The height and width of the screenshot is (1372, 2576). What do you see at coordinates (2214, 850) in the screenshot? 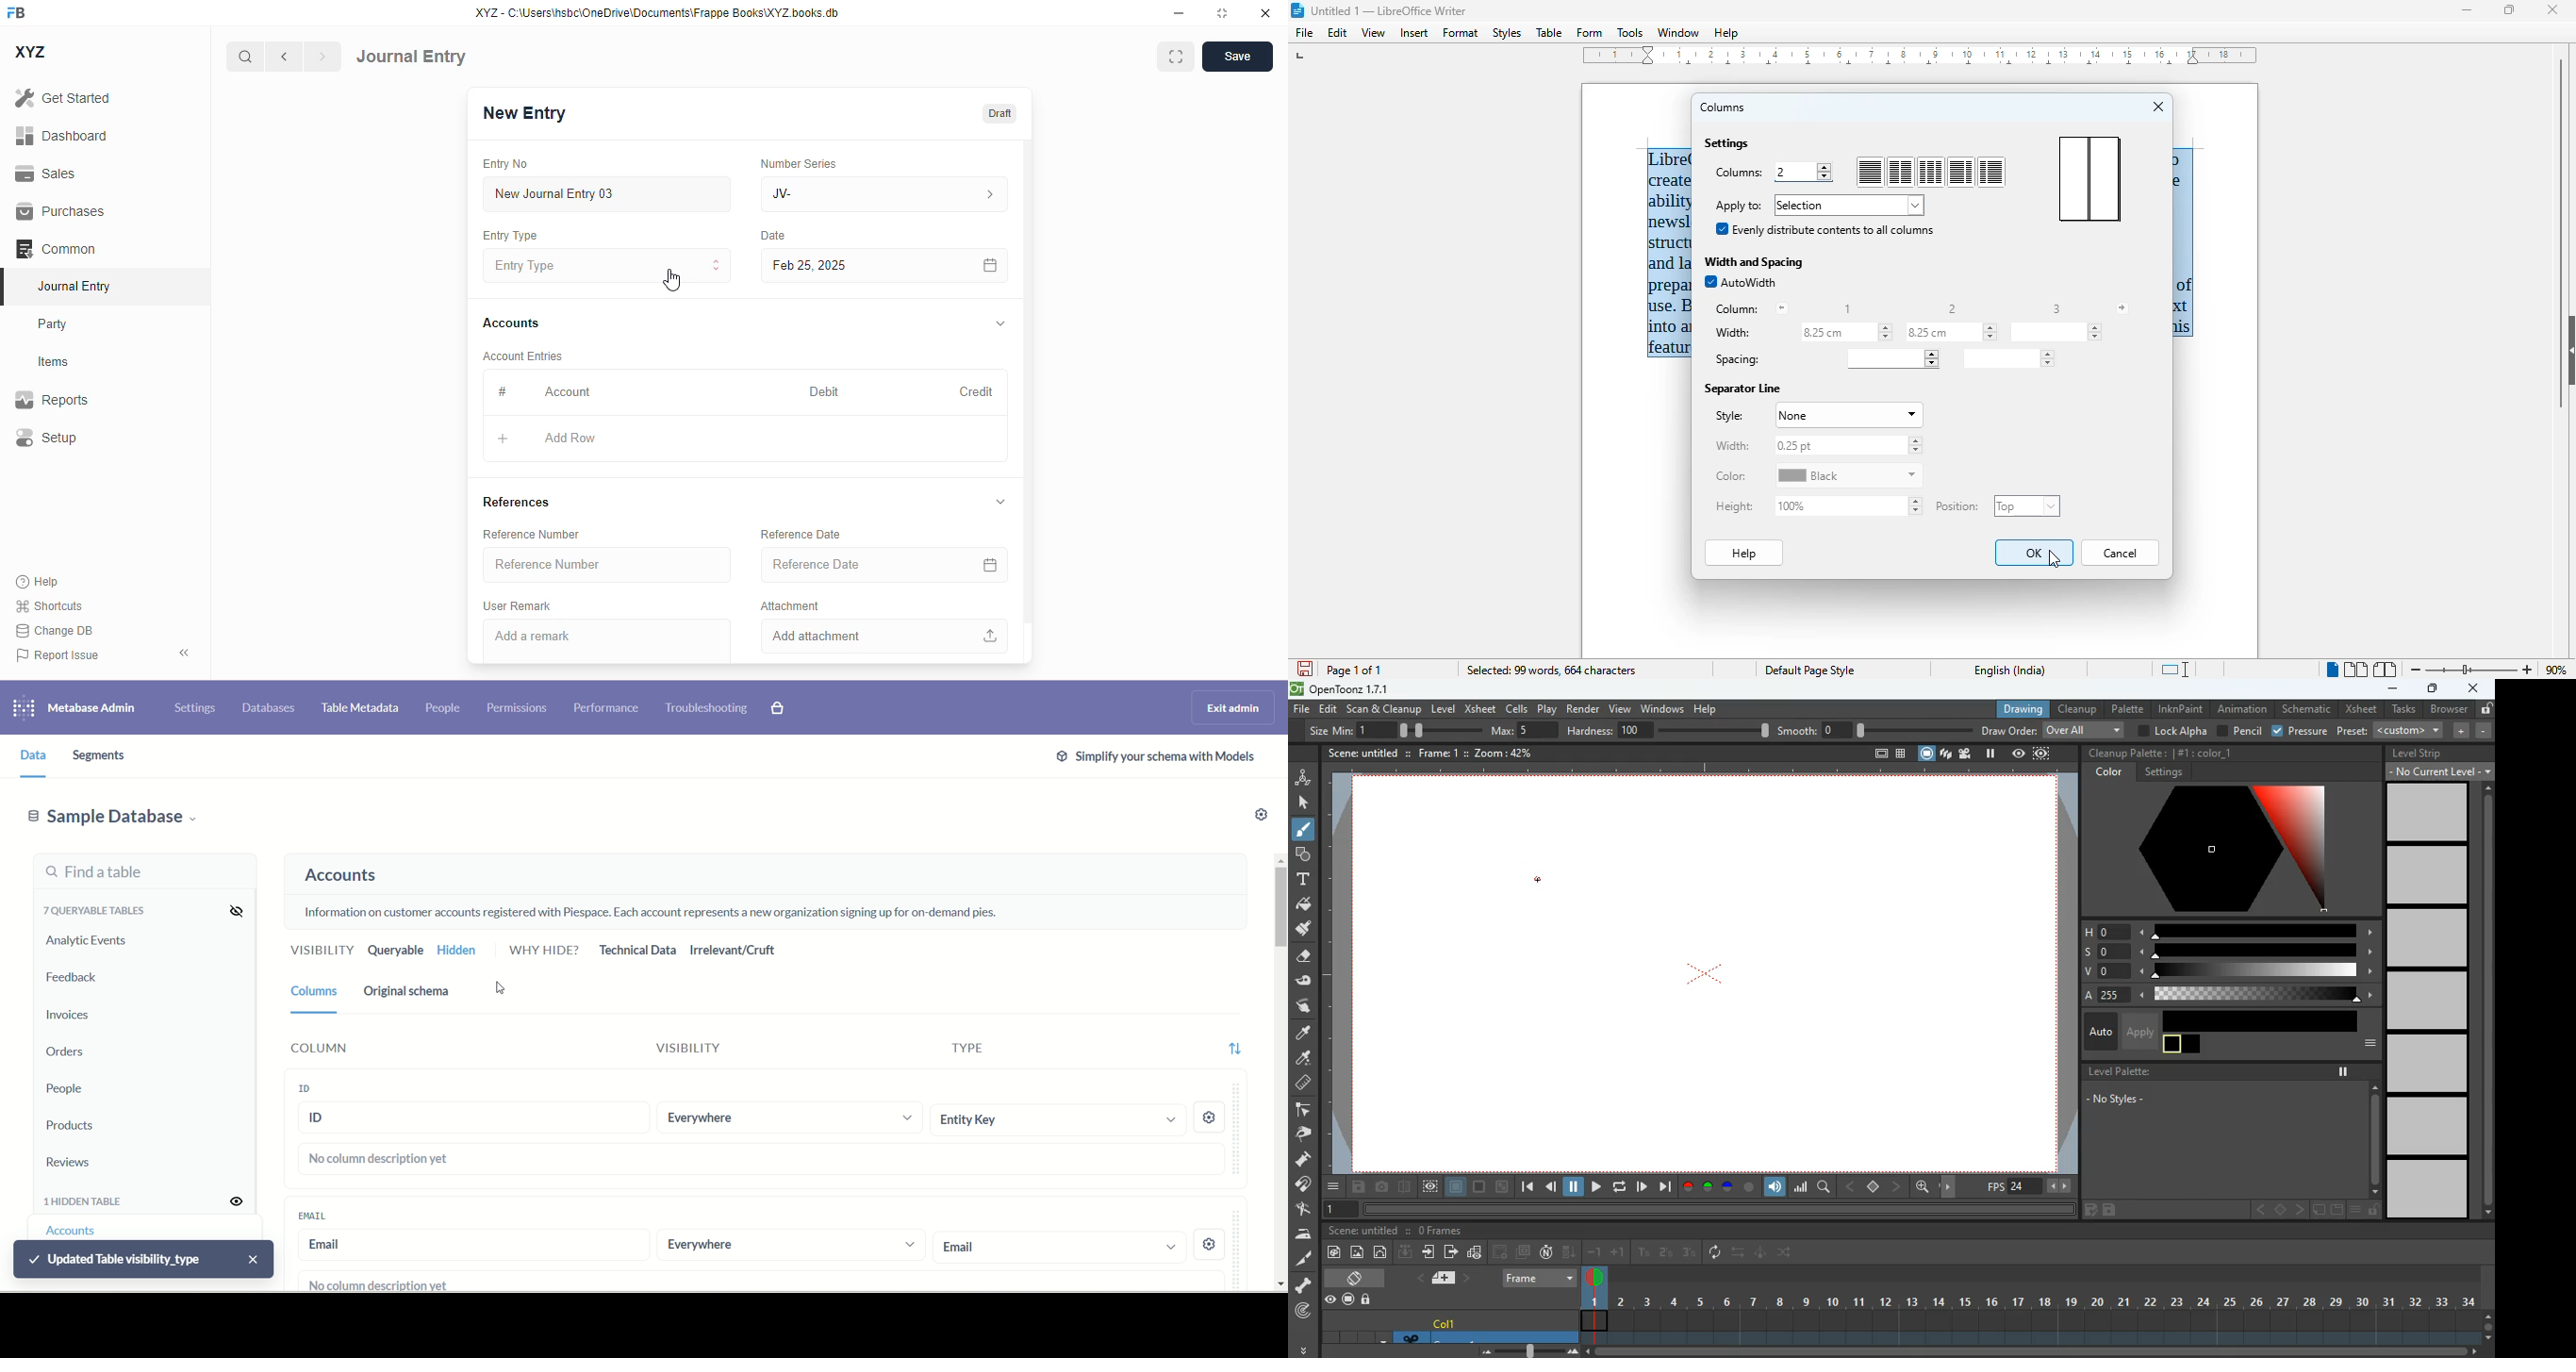
I see `color` at bounding box center [2214, 850].